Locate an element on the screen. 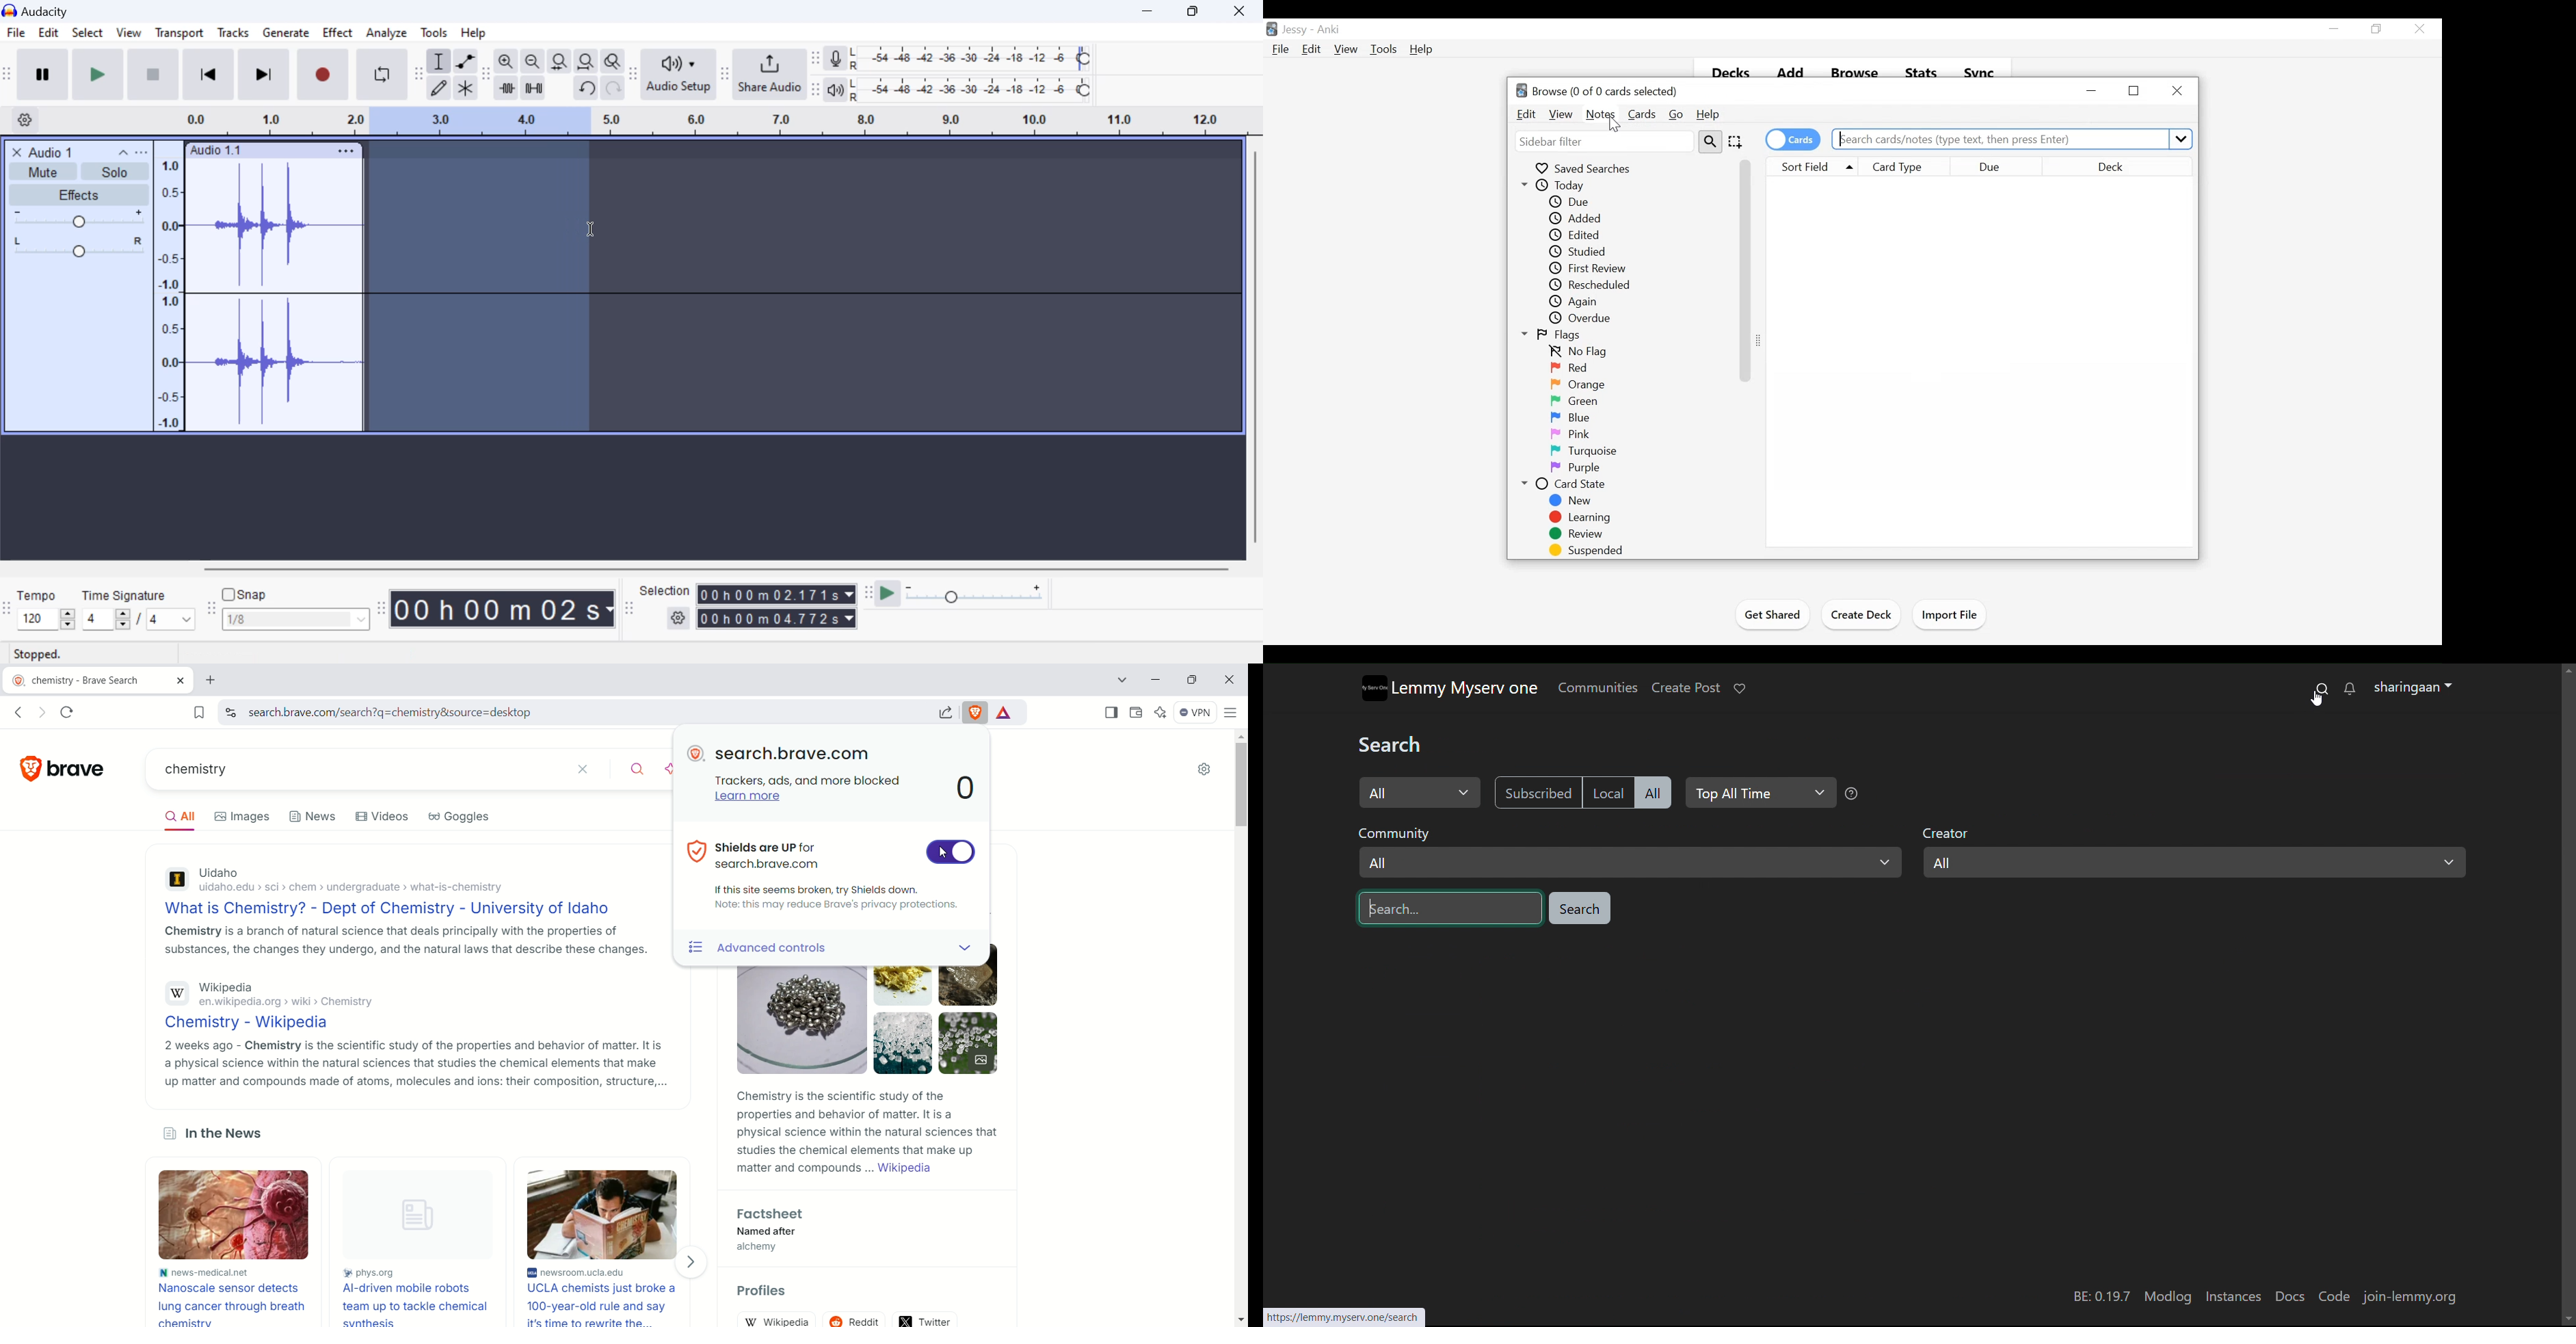 This screenshot has width=2576, height=1344. Edited is located at coordinates (1574, 236).